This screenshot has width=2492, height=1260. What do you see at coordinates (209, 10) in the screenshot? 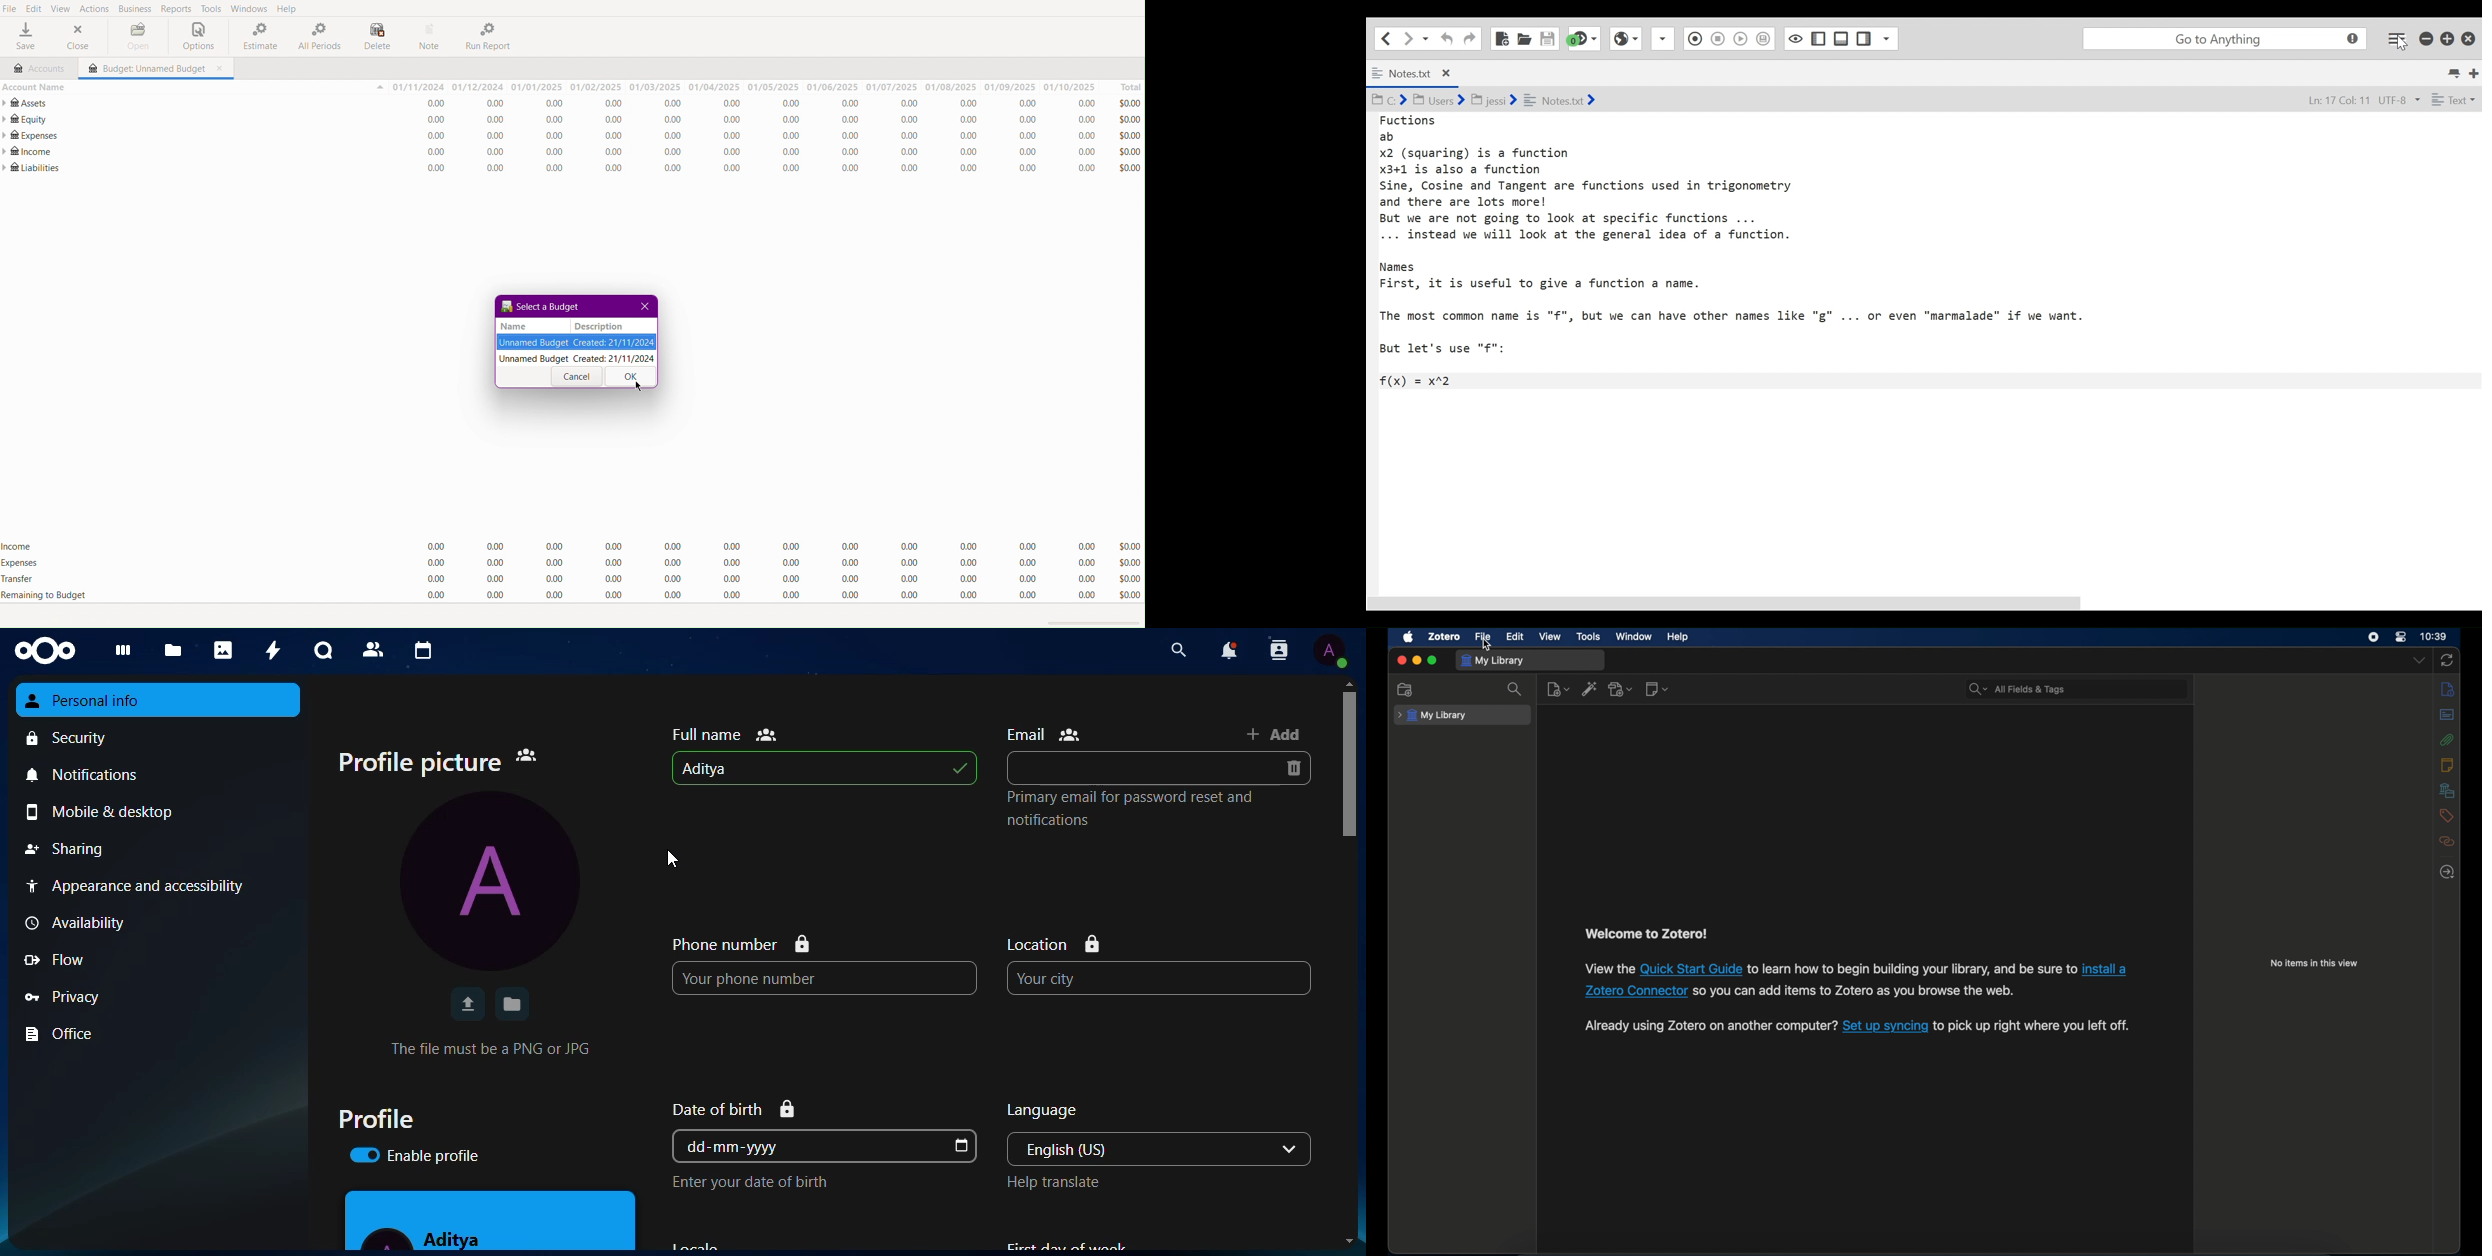
I see `Tools` at bounding box center [209, 10].